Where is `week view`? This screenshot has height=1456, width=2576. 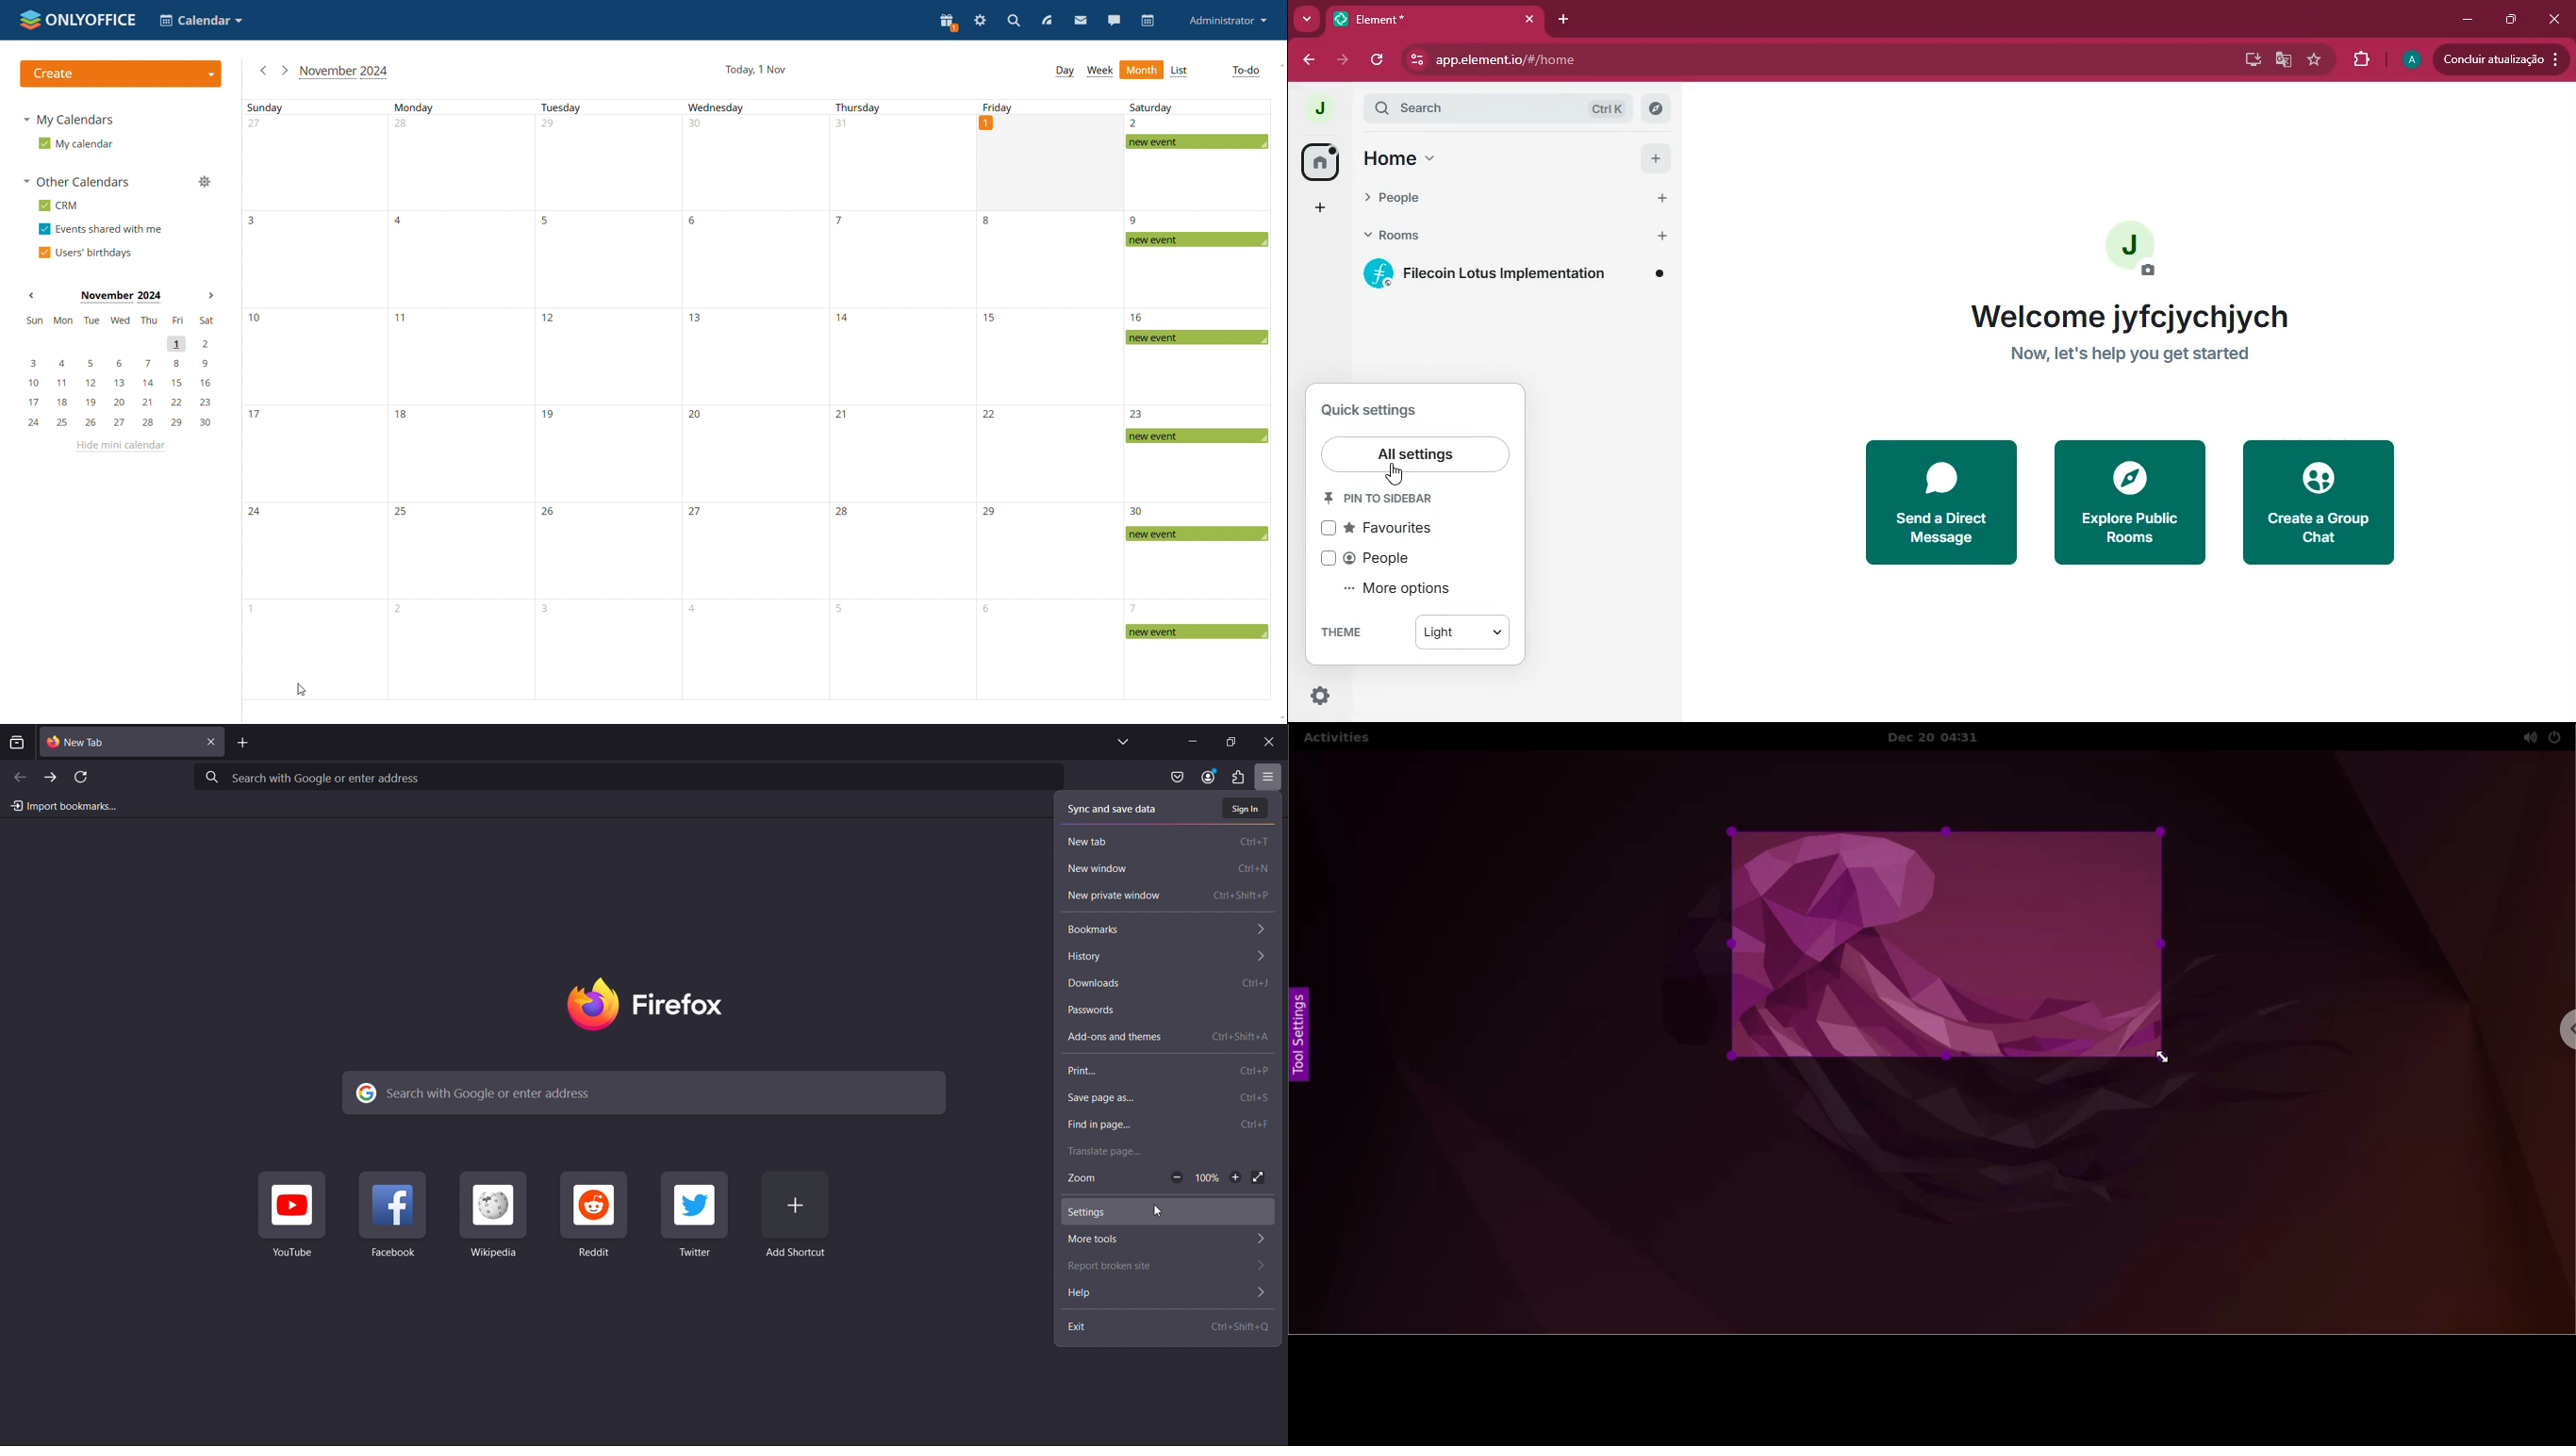 week view is located at coordinates (1101, 70).